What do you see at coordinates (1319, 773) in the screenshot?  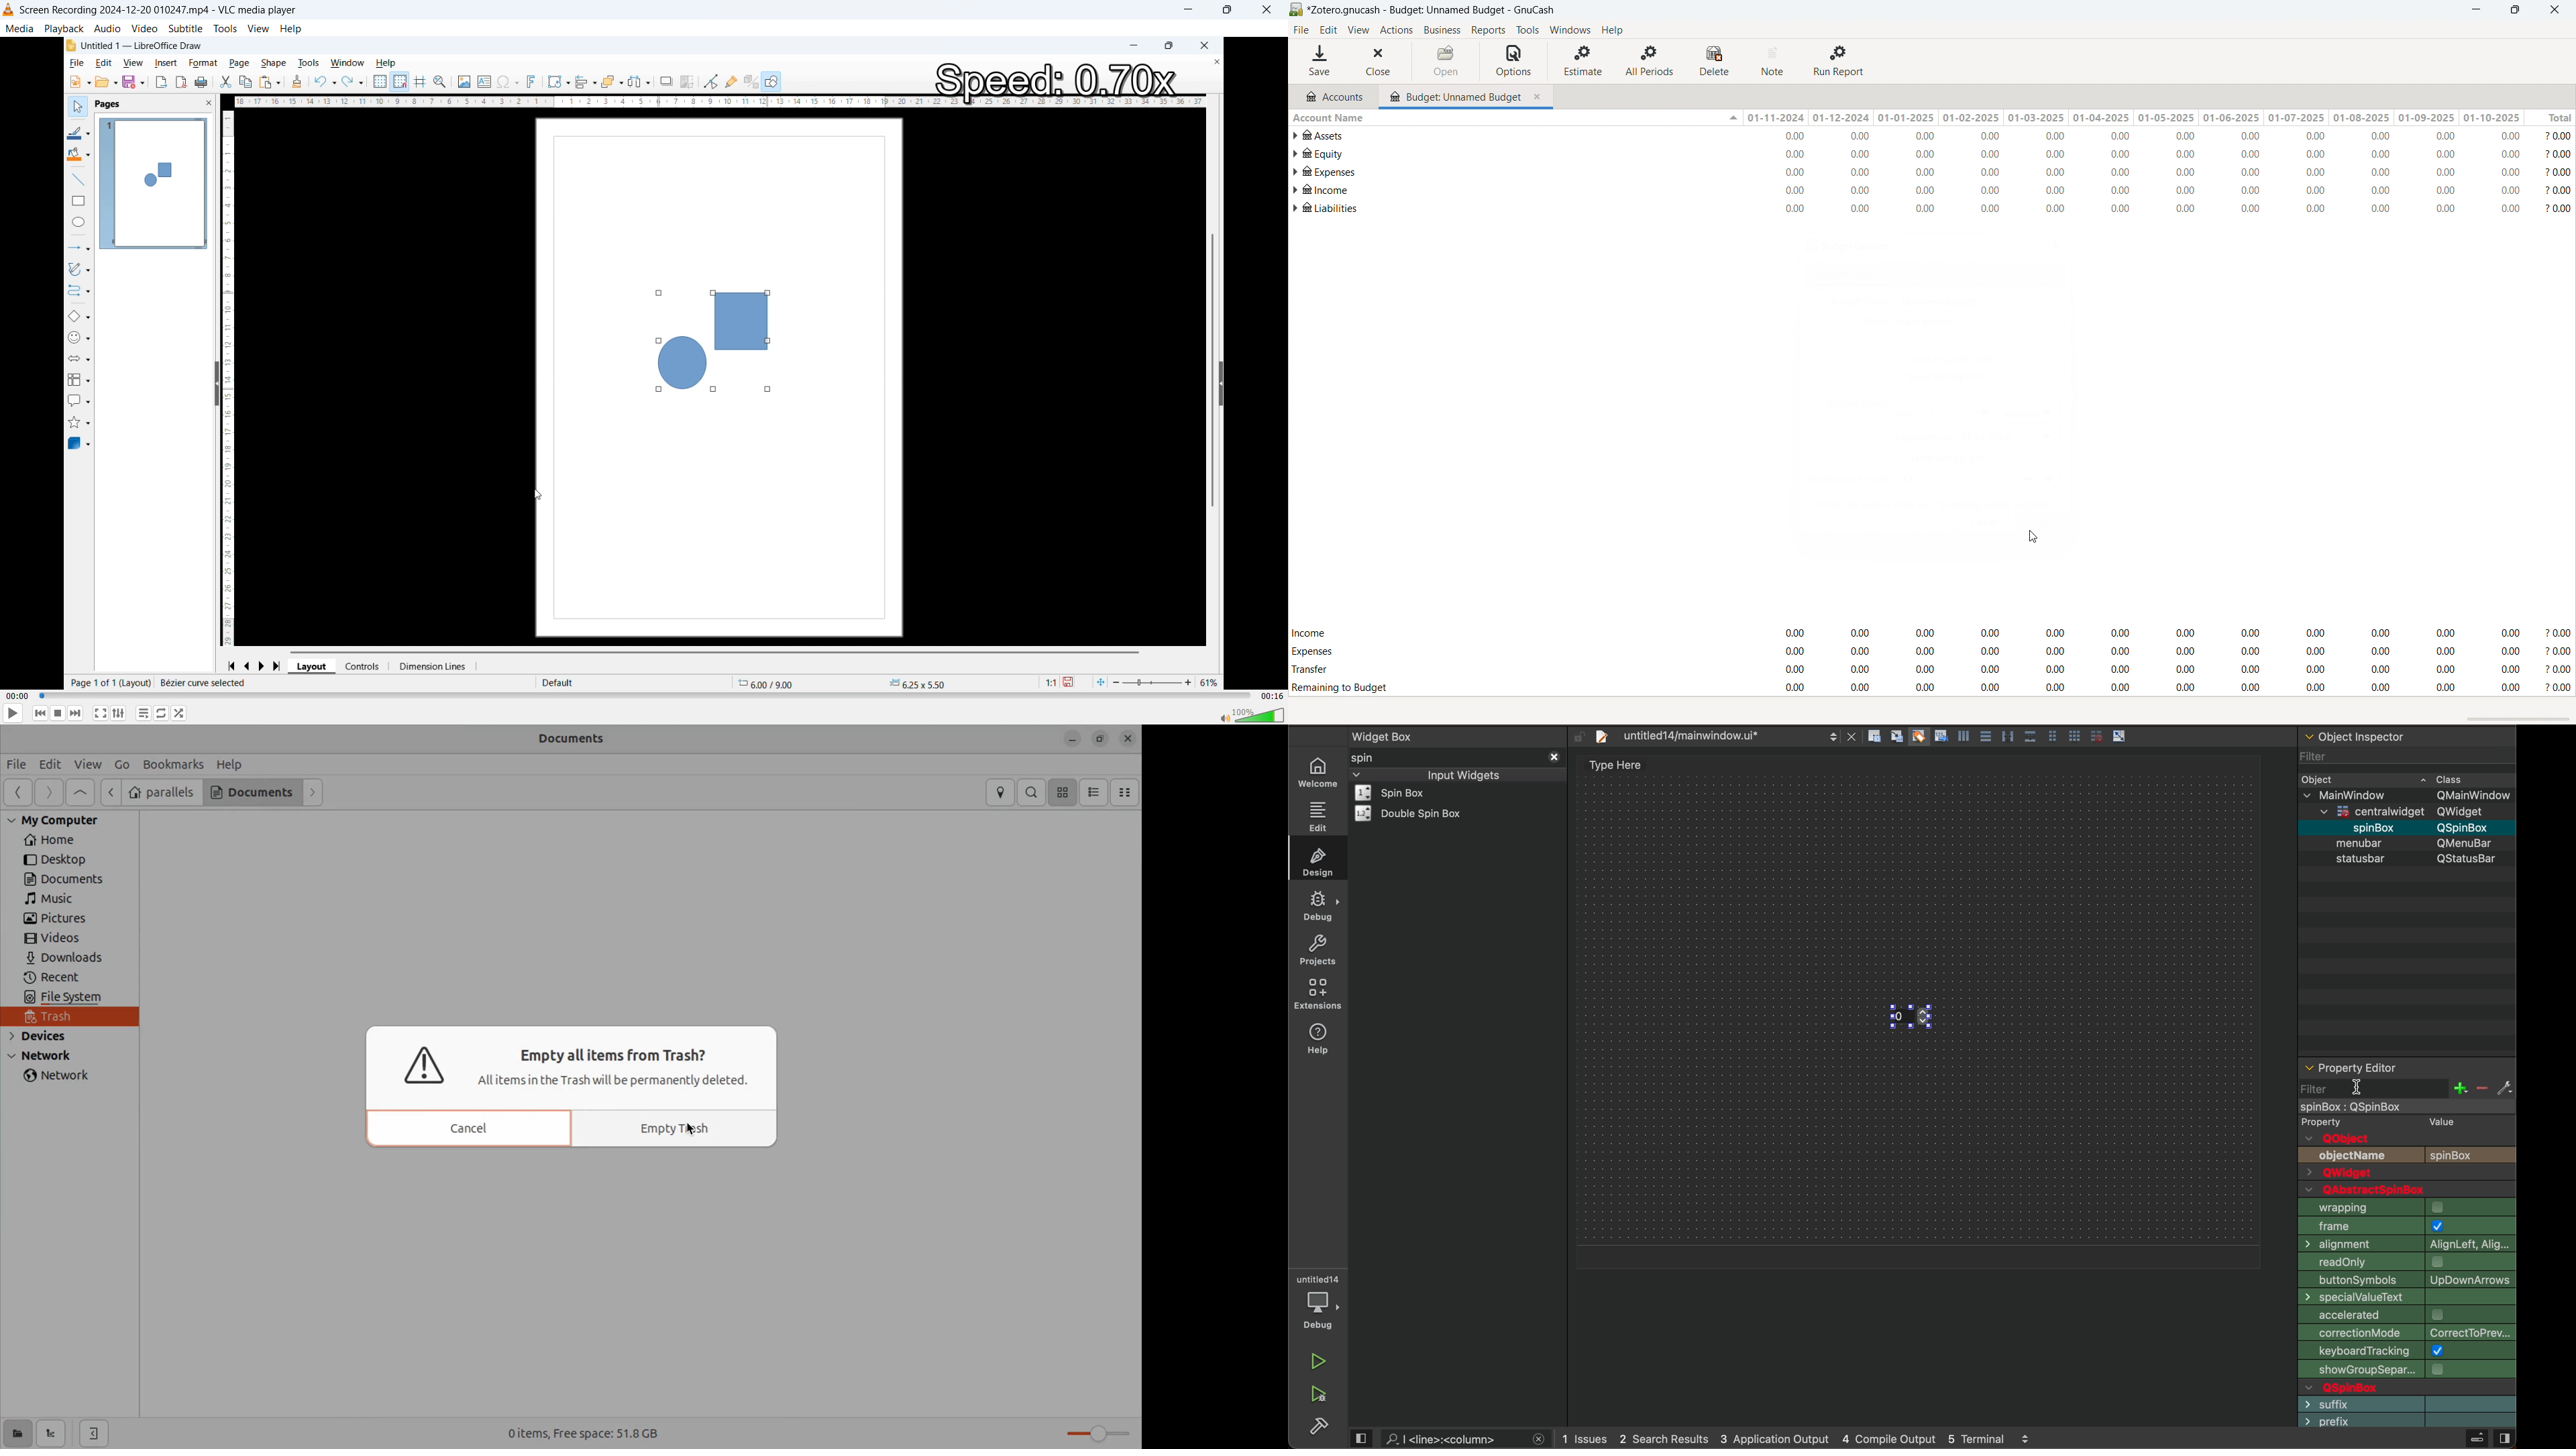 I see `WELCOME` at bounding box center [1319, 773].